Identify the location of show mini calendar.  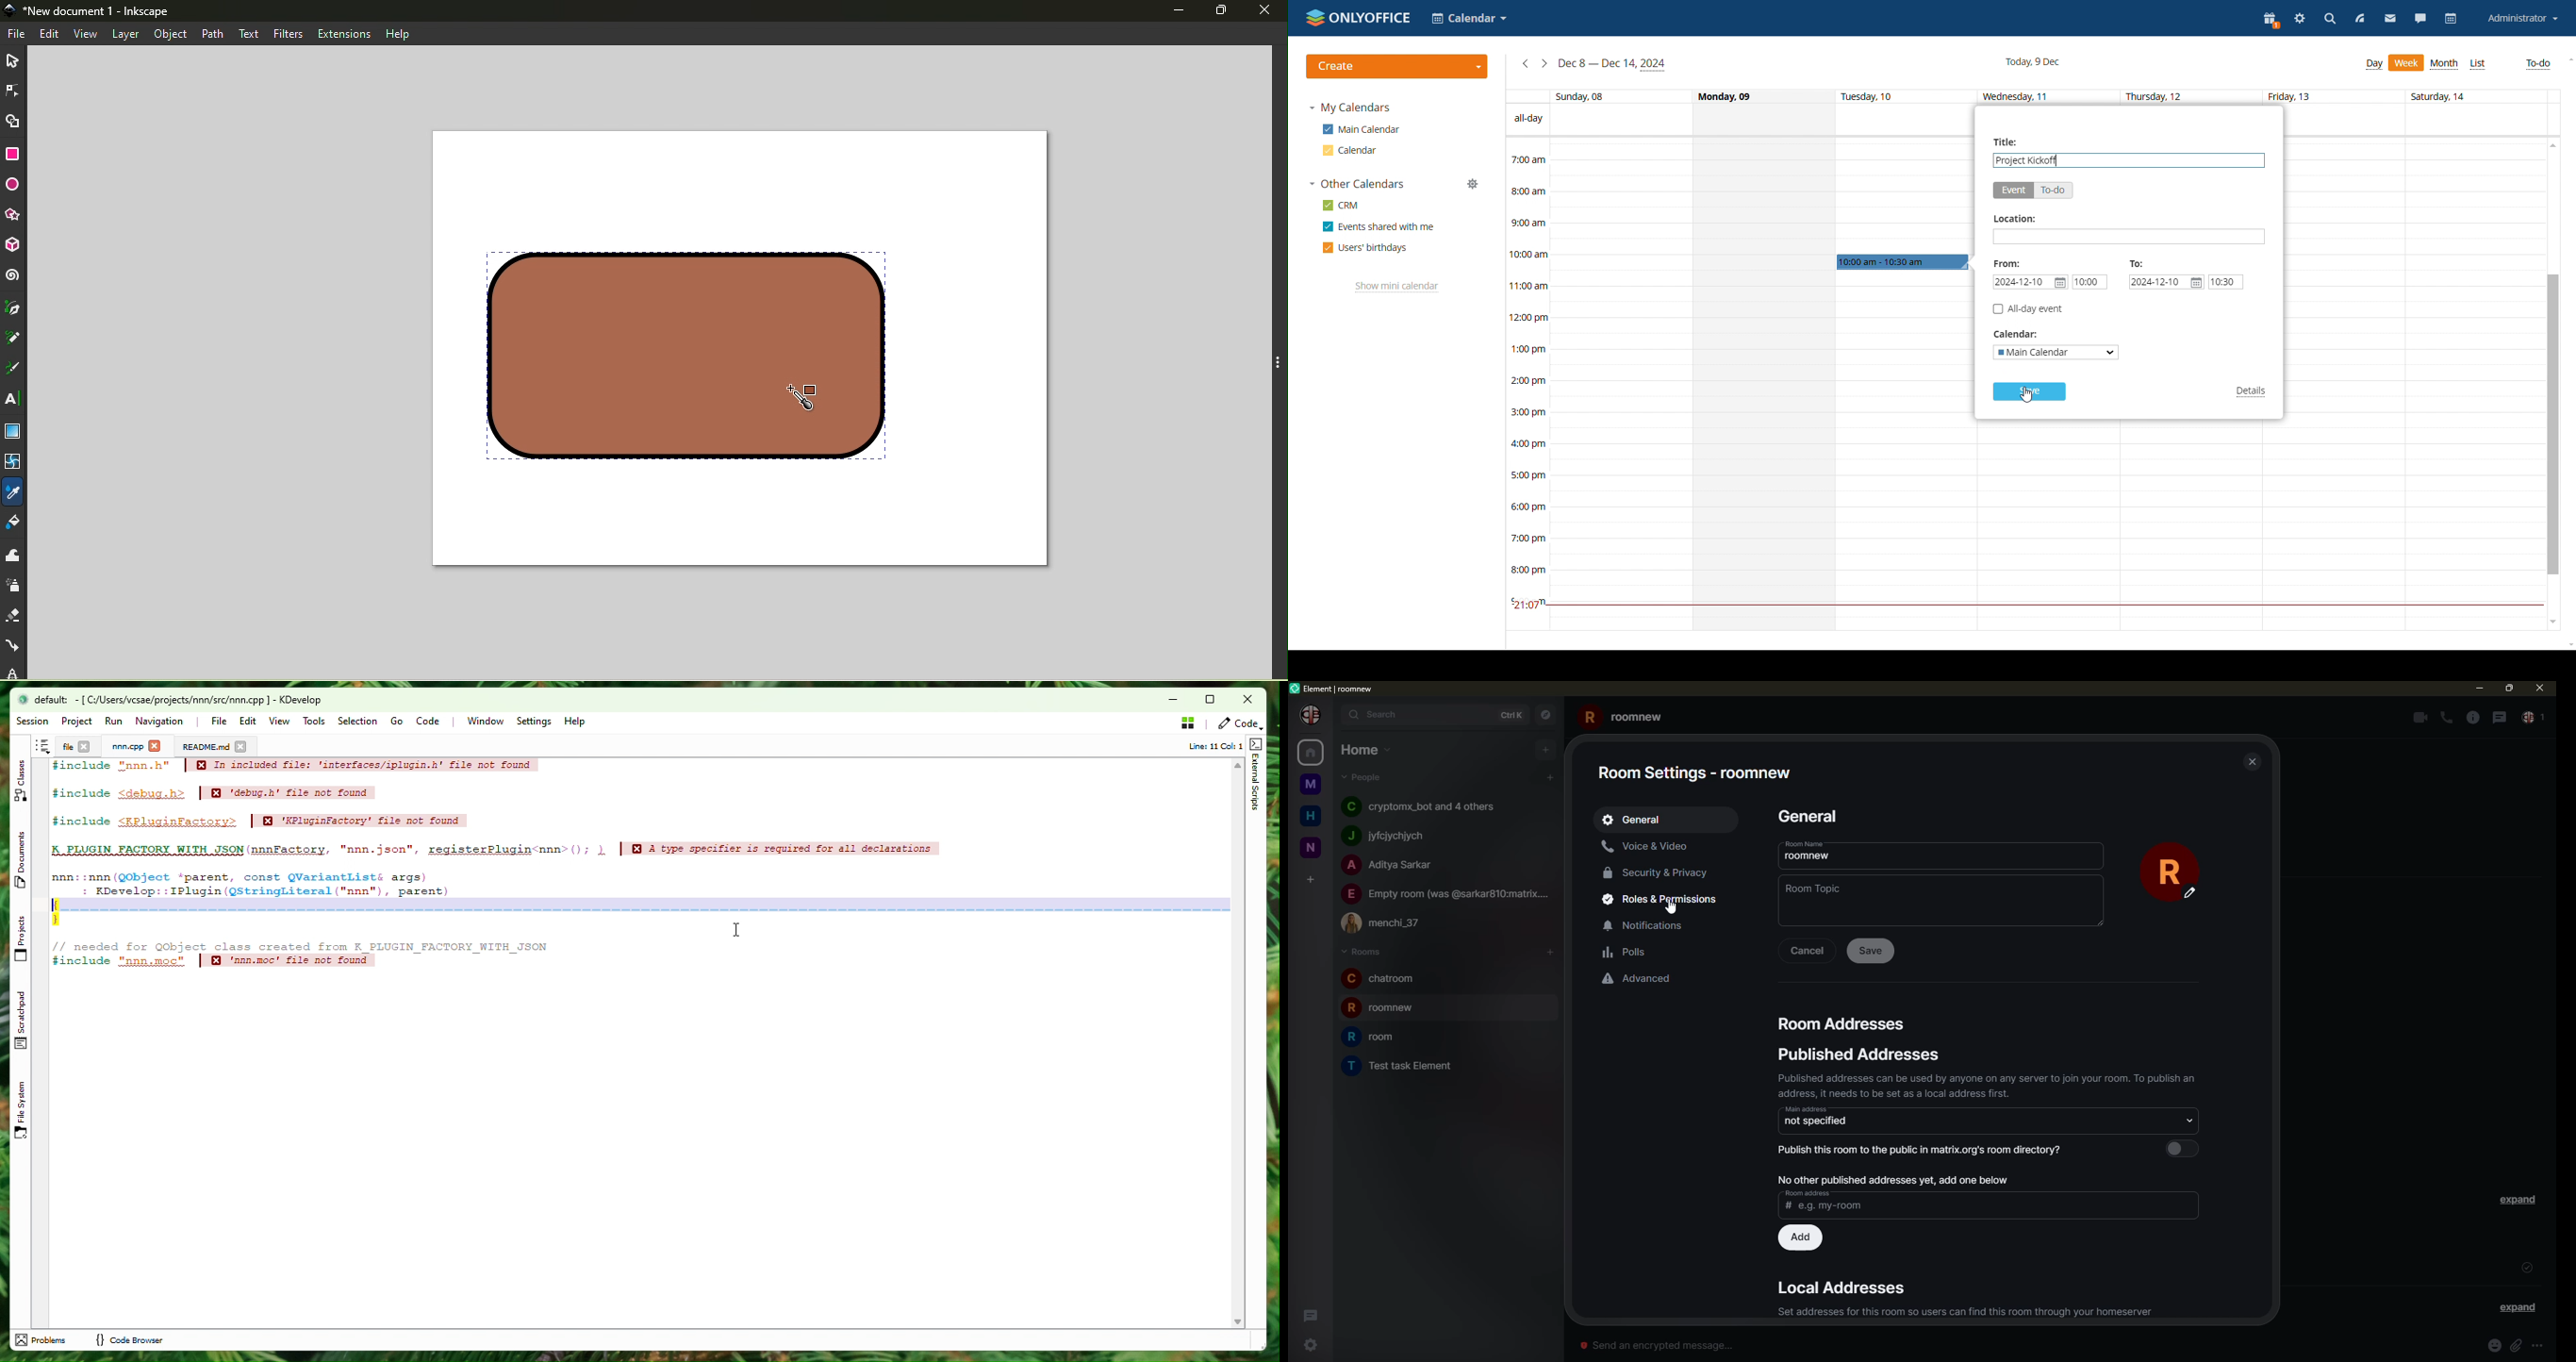
(1397, 287).